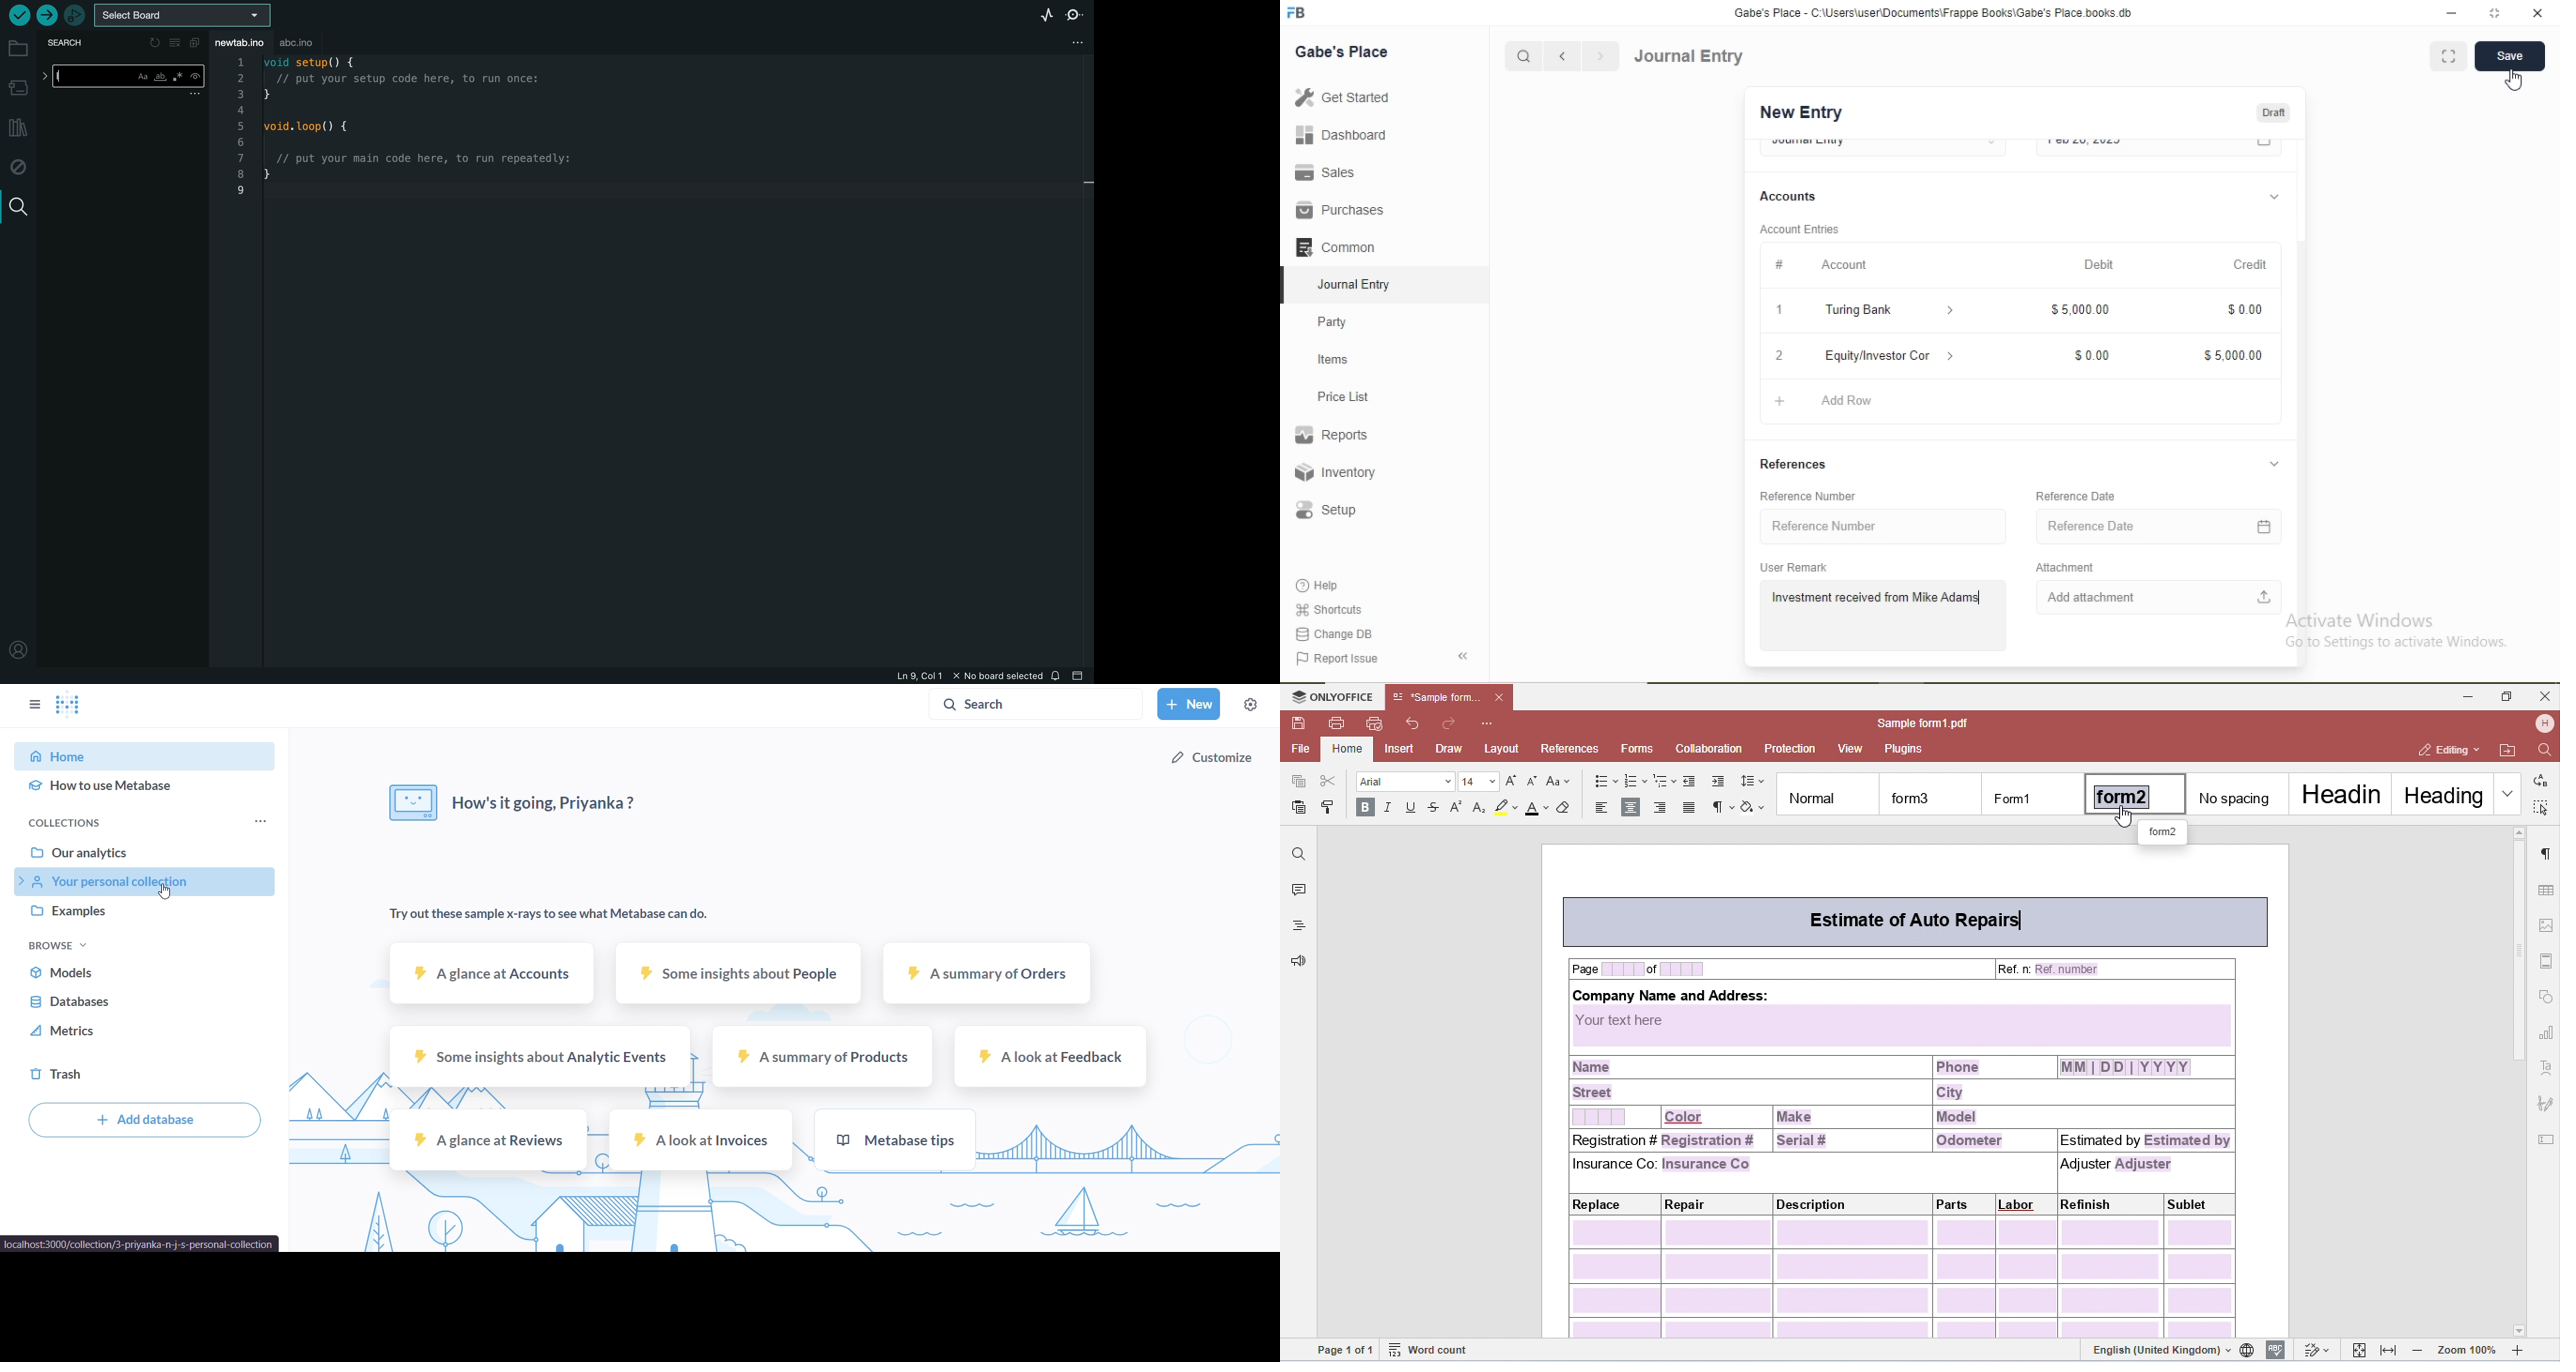 The height and width of the screenshot is (1372, 2576). I want to click on Dashboard, so click(1342, 134).